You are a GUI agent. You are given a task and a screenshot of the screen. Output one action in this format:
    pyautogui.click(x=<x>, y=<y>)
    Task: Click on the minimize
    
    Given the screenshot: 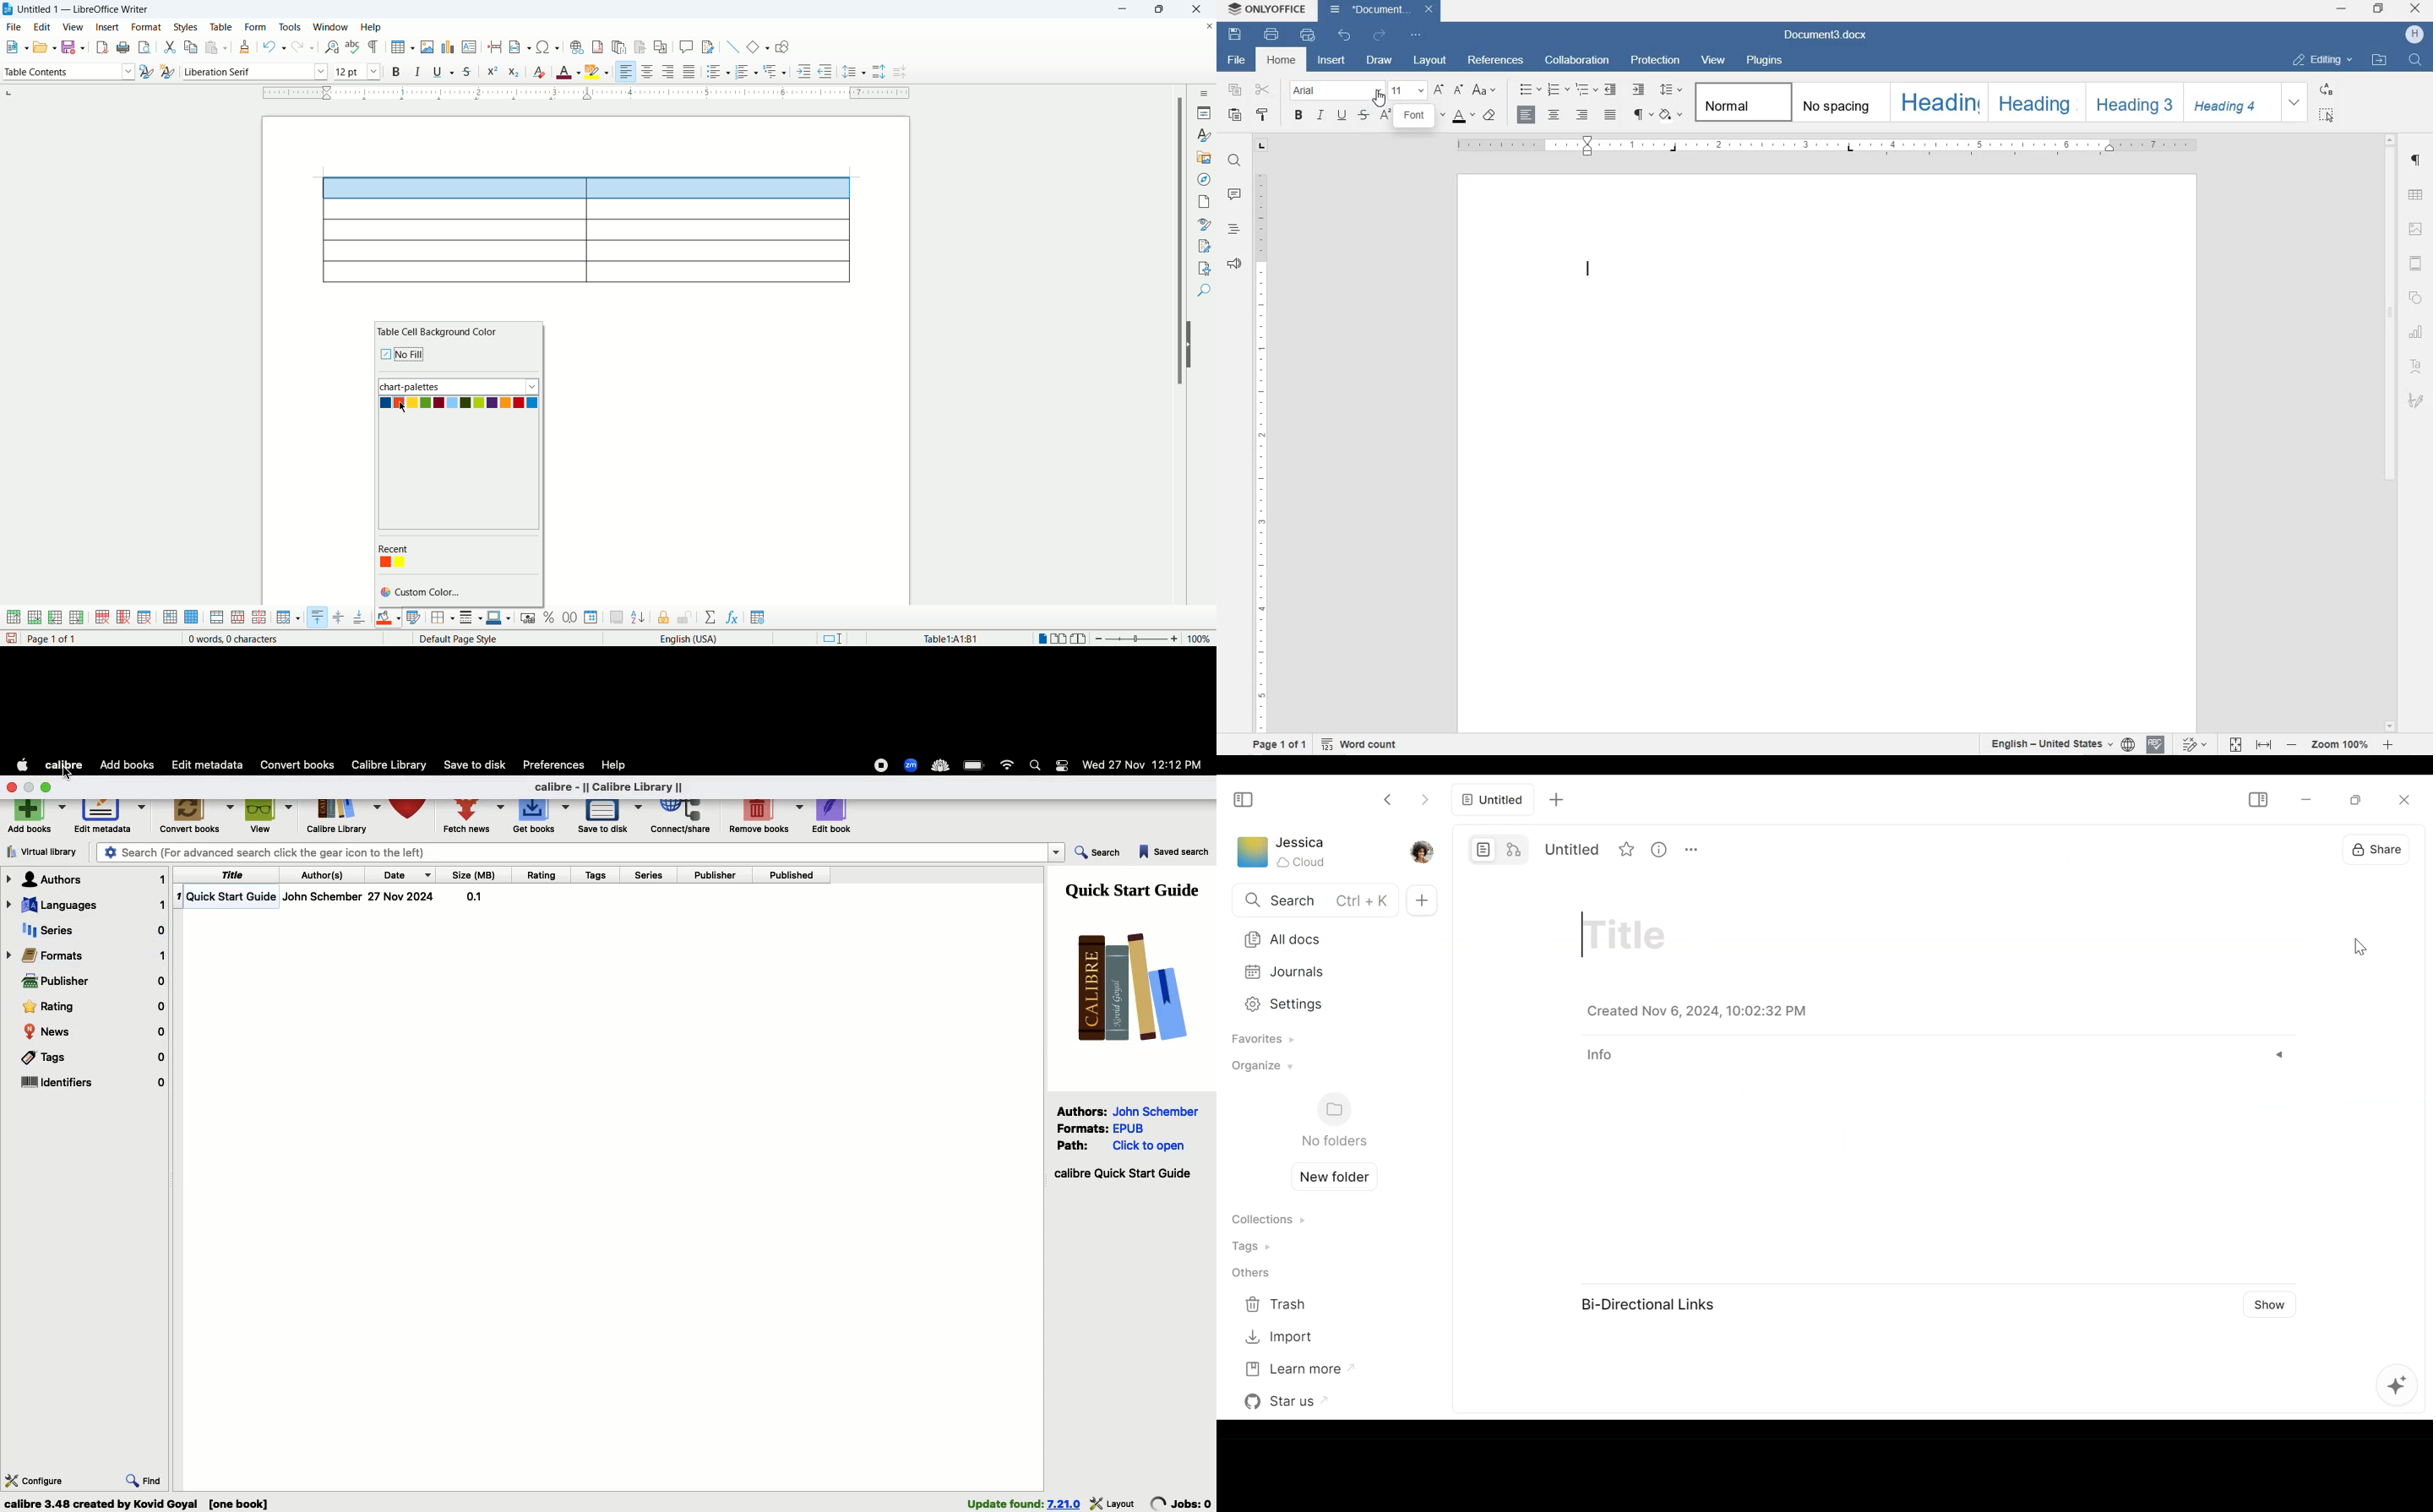 What is the action you would take?
    pyautogui.click(x=1126, y=10)
    